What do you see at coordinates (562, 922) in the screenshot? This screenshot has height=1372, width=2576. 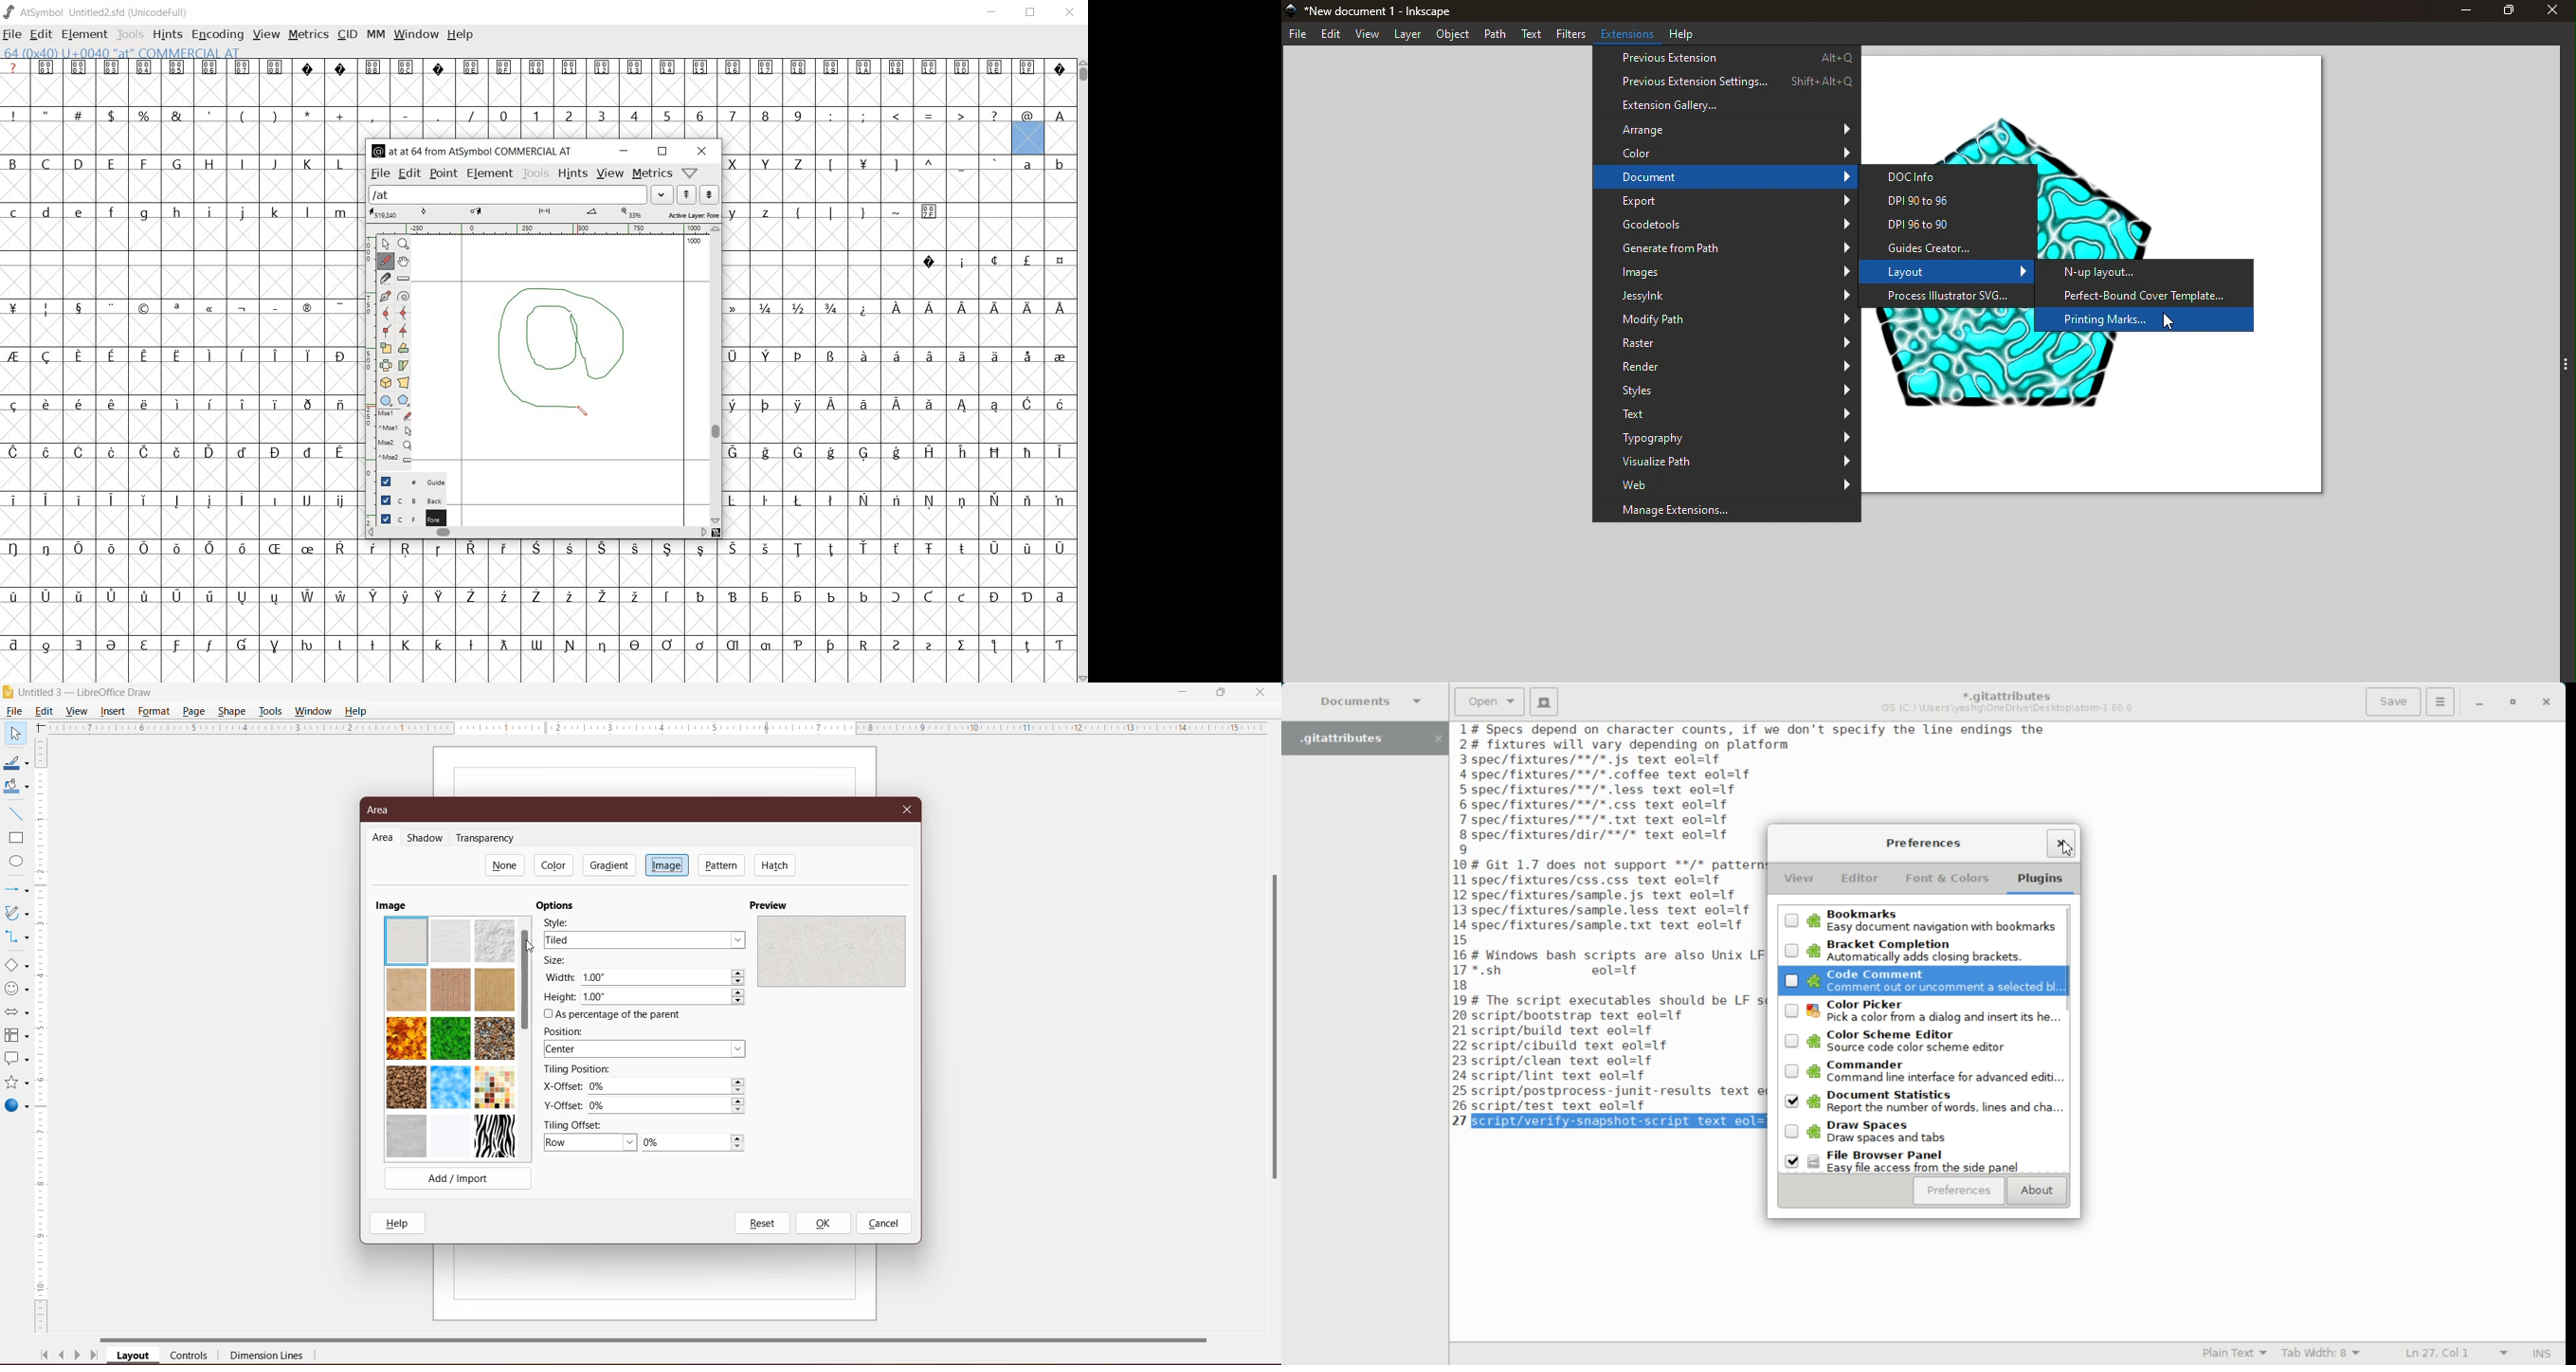 I see `Style` at bounding box center [562, 922].